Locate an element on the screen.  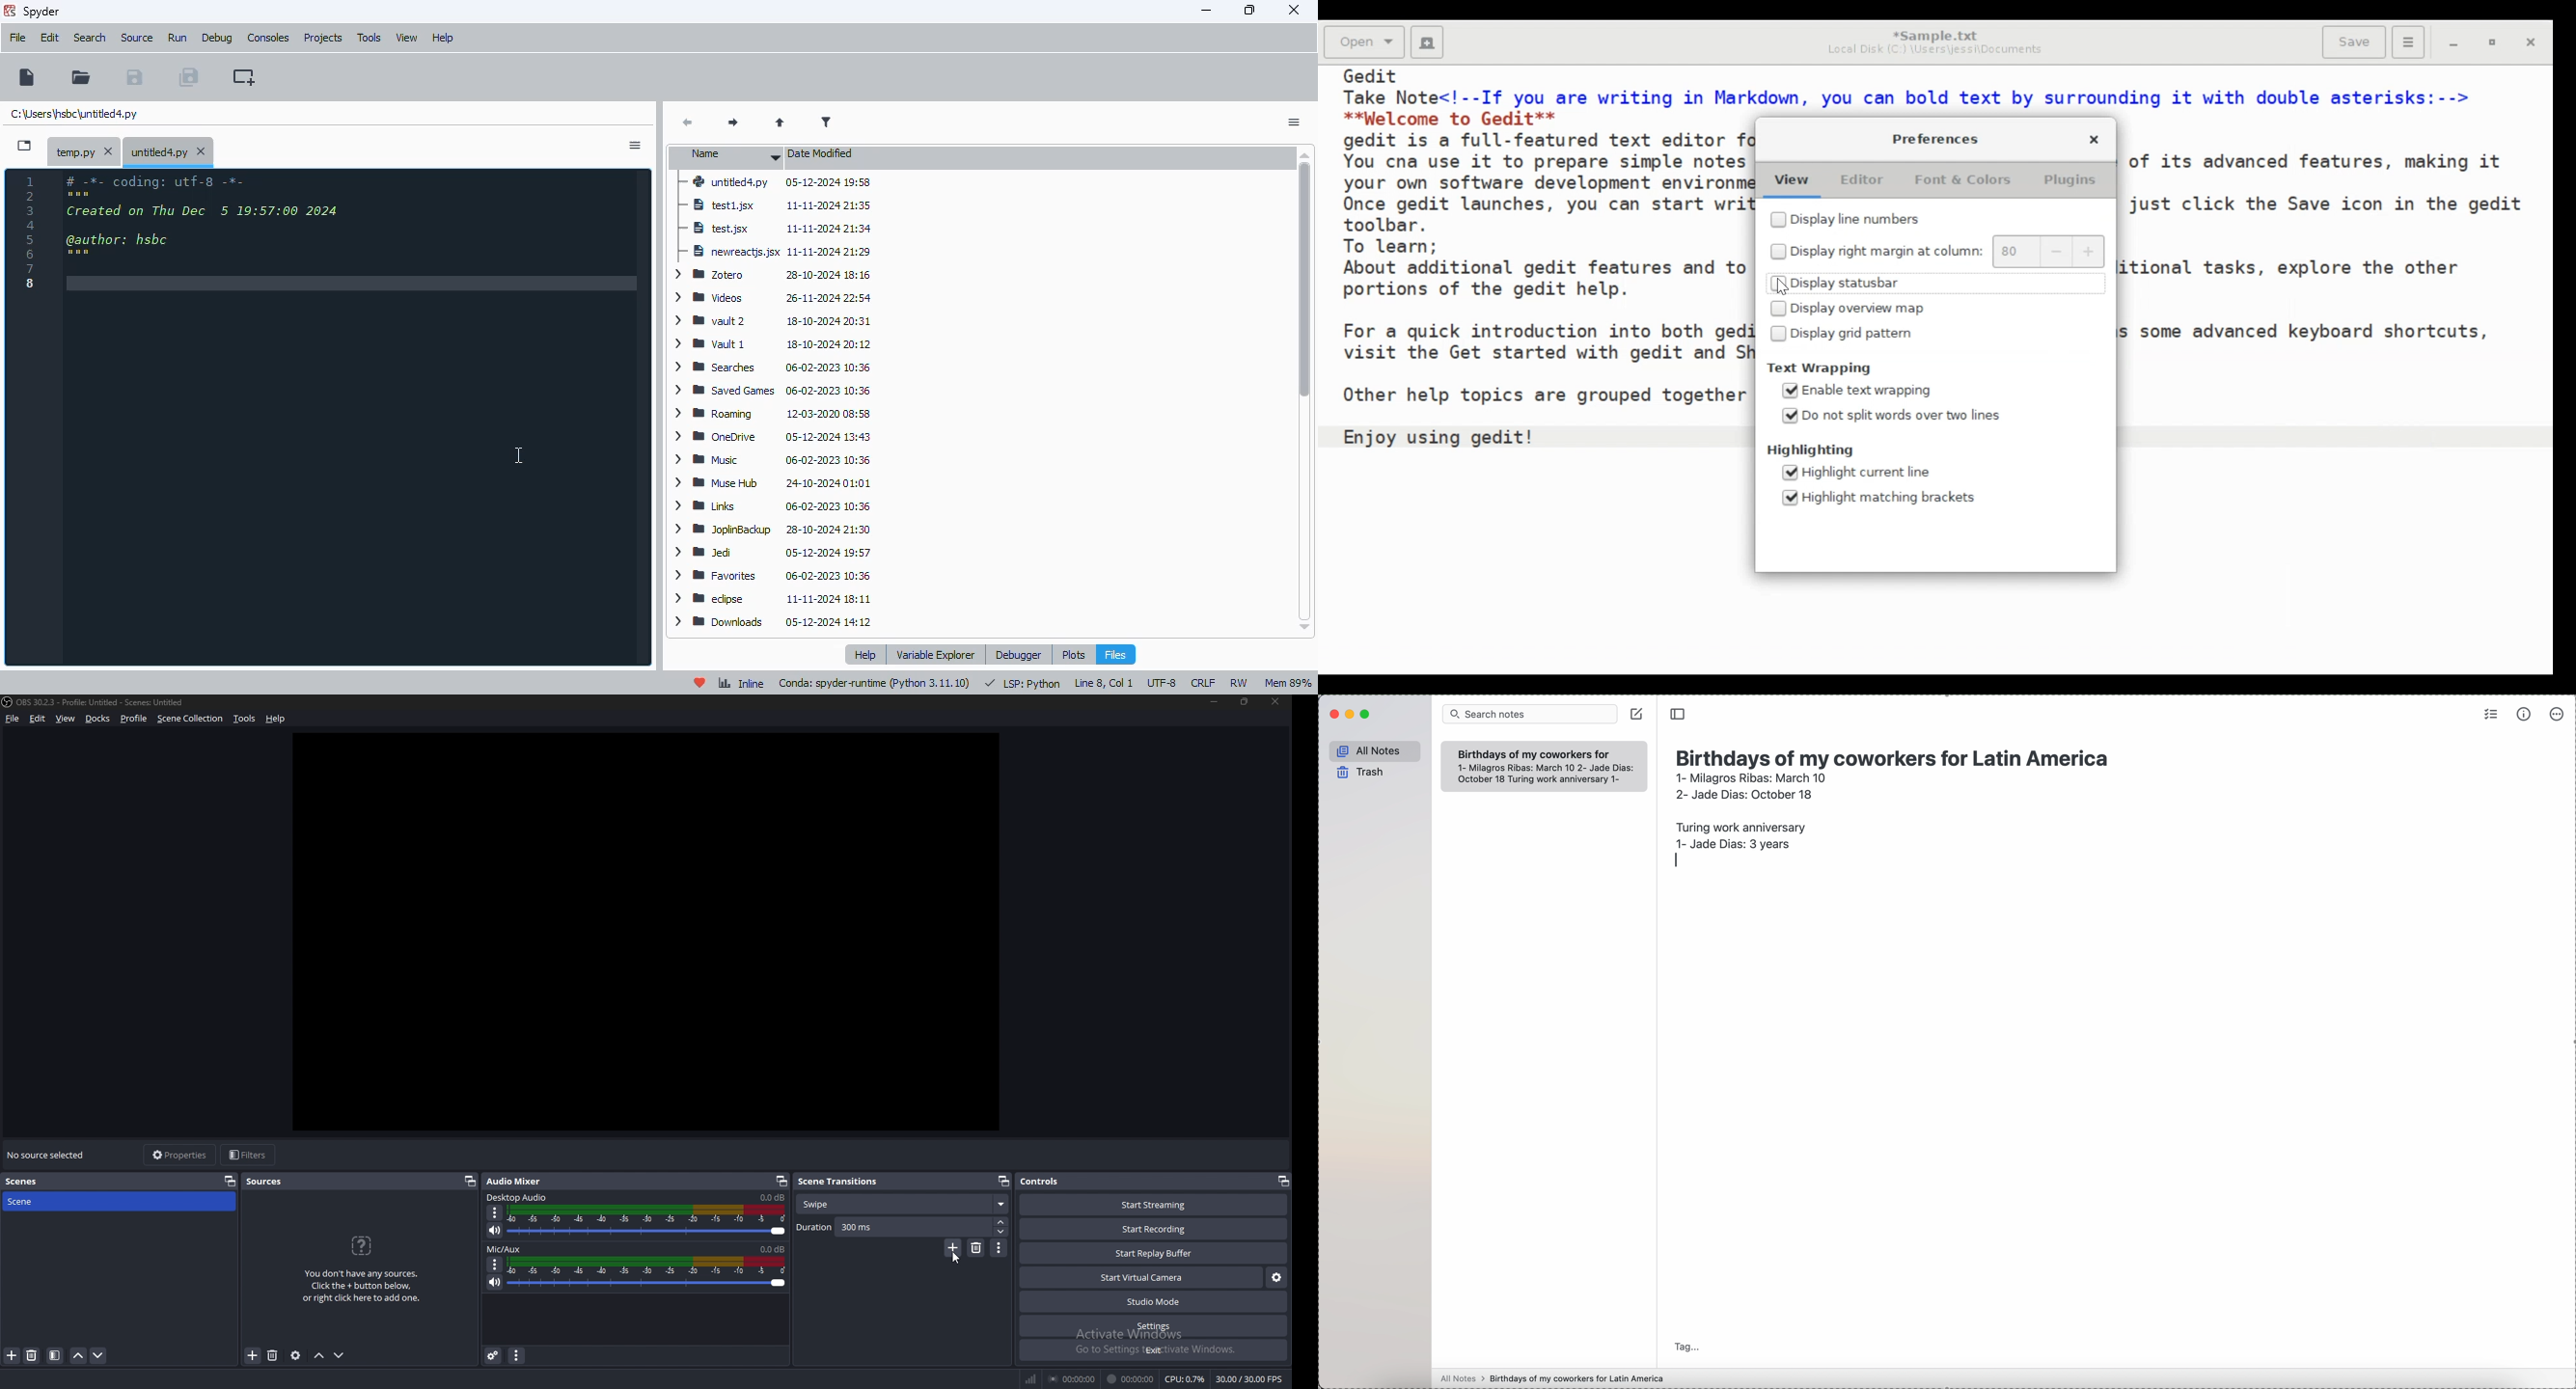
mute is located at coordinates (496, 1232).